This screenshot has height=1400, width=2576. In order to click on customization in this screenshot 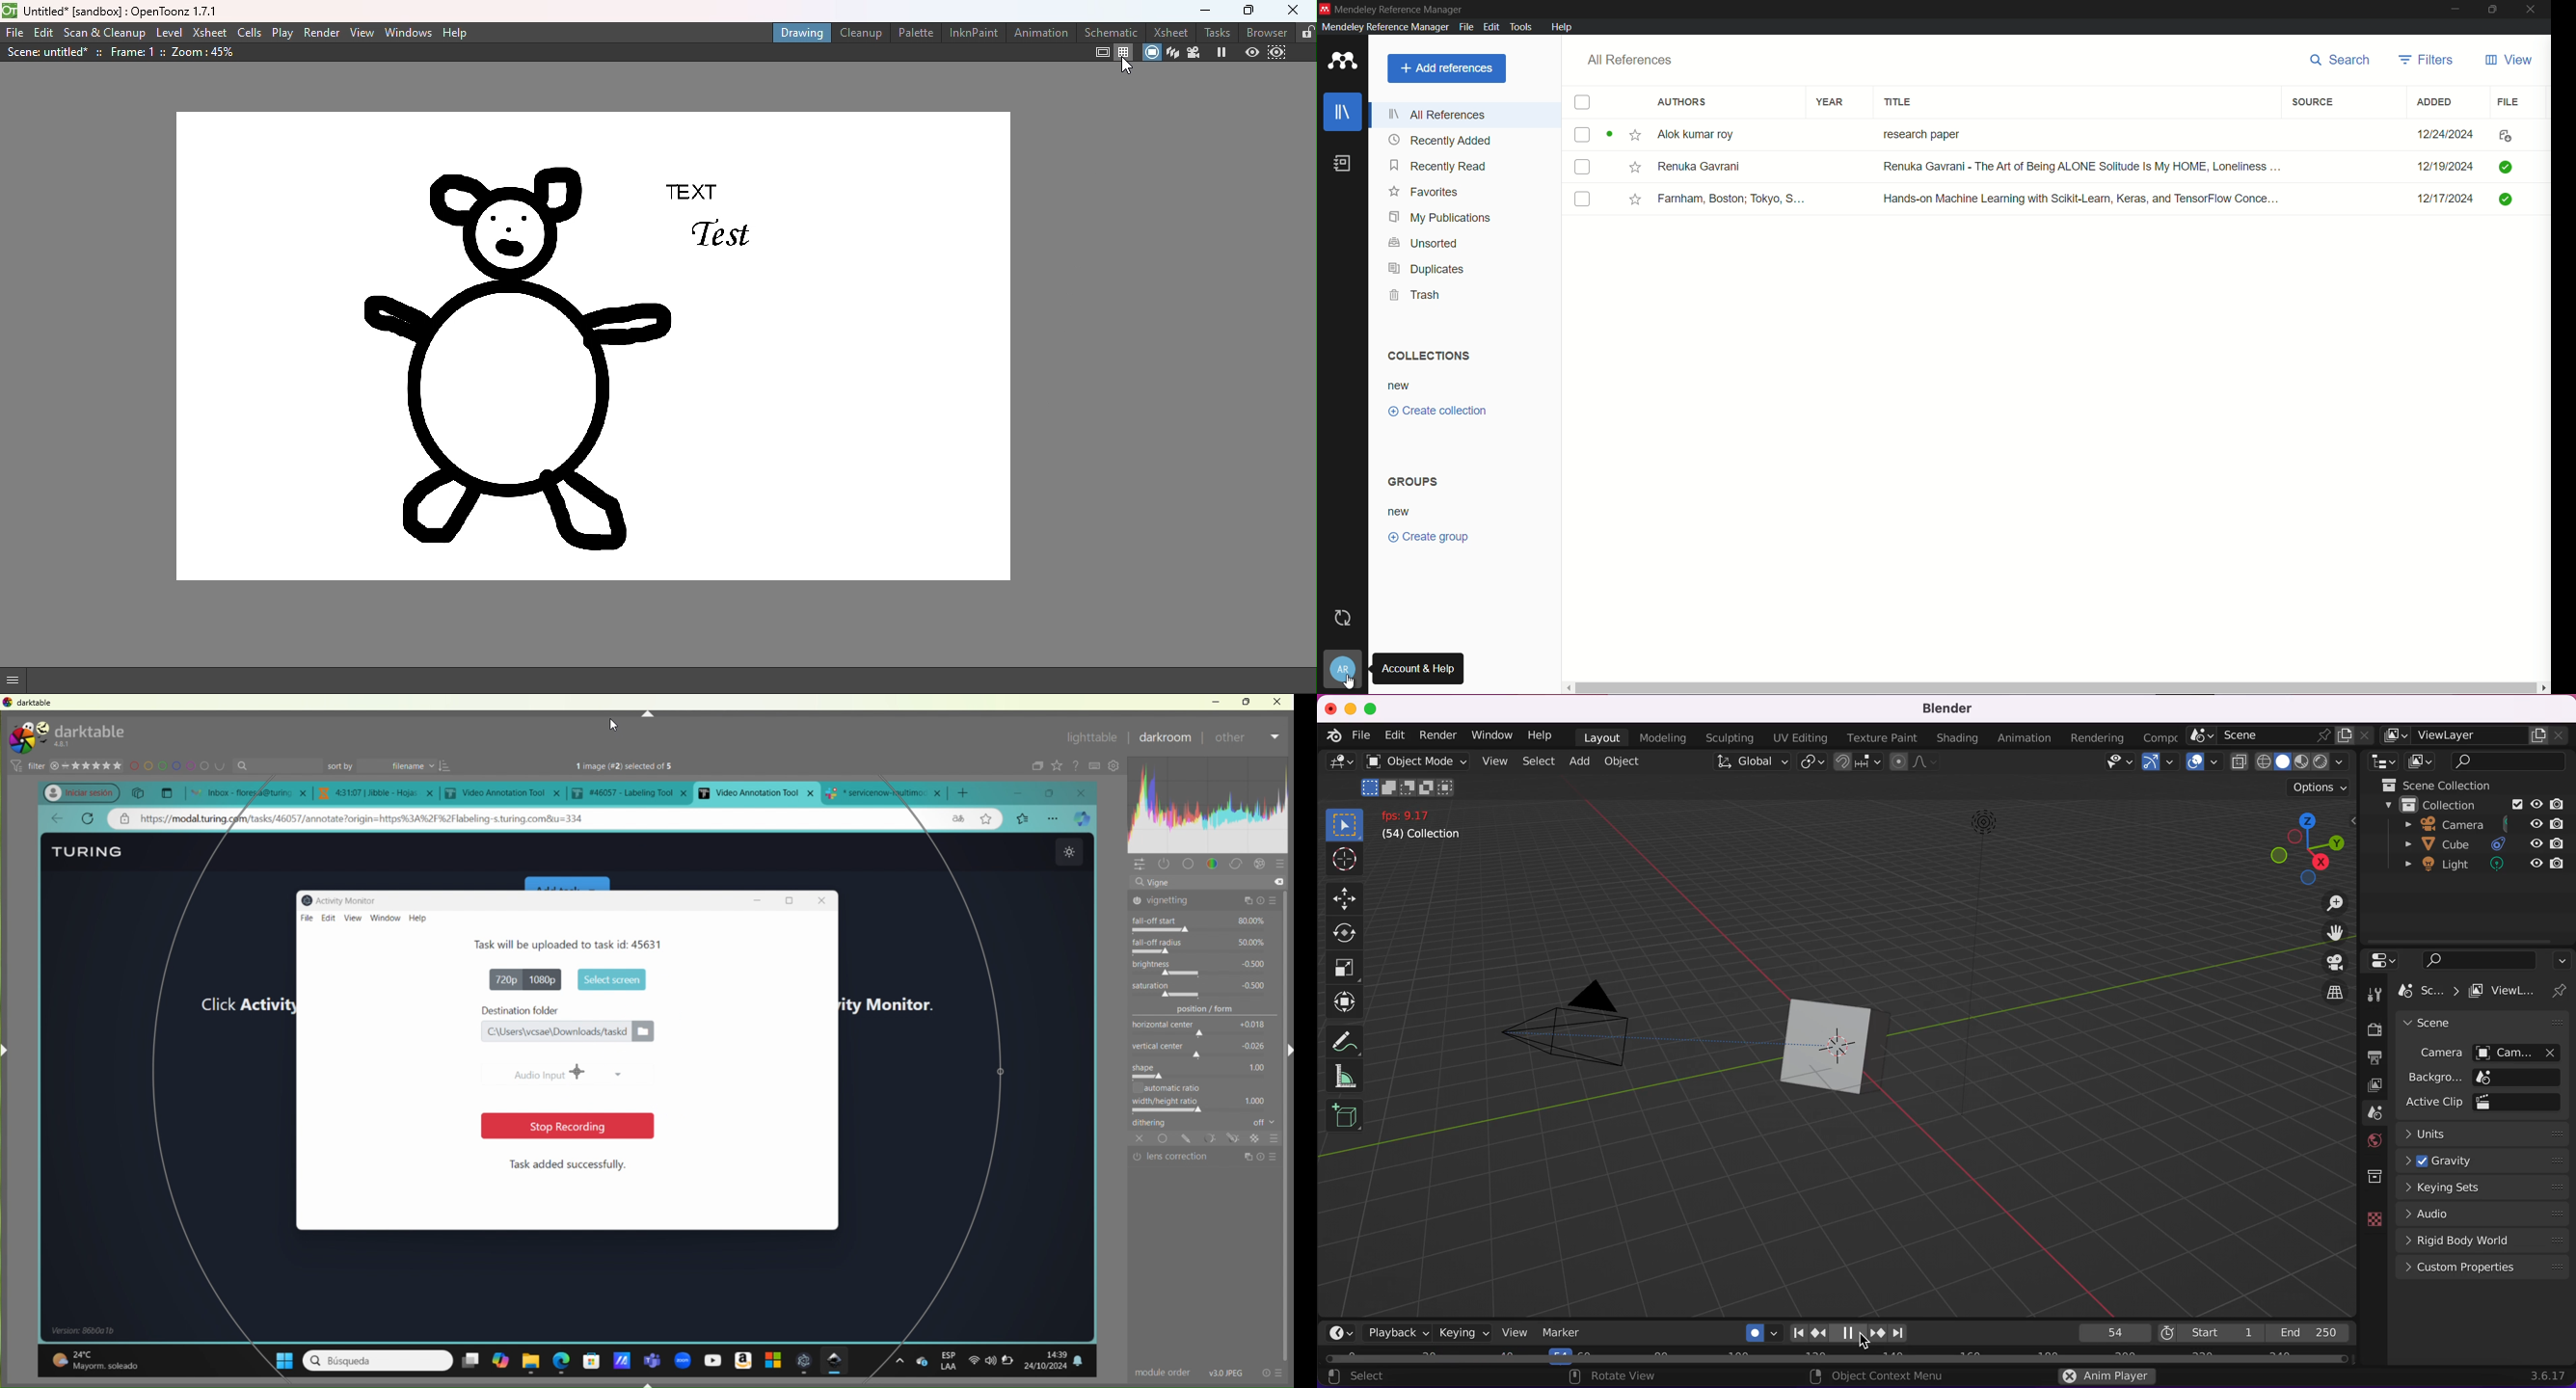, I will do `click(1210, 815)`.